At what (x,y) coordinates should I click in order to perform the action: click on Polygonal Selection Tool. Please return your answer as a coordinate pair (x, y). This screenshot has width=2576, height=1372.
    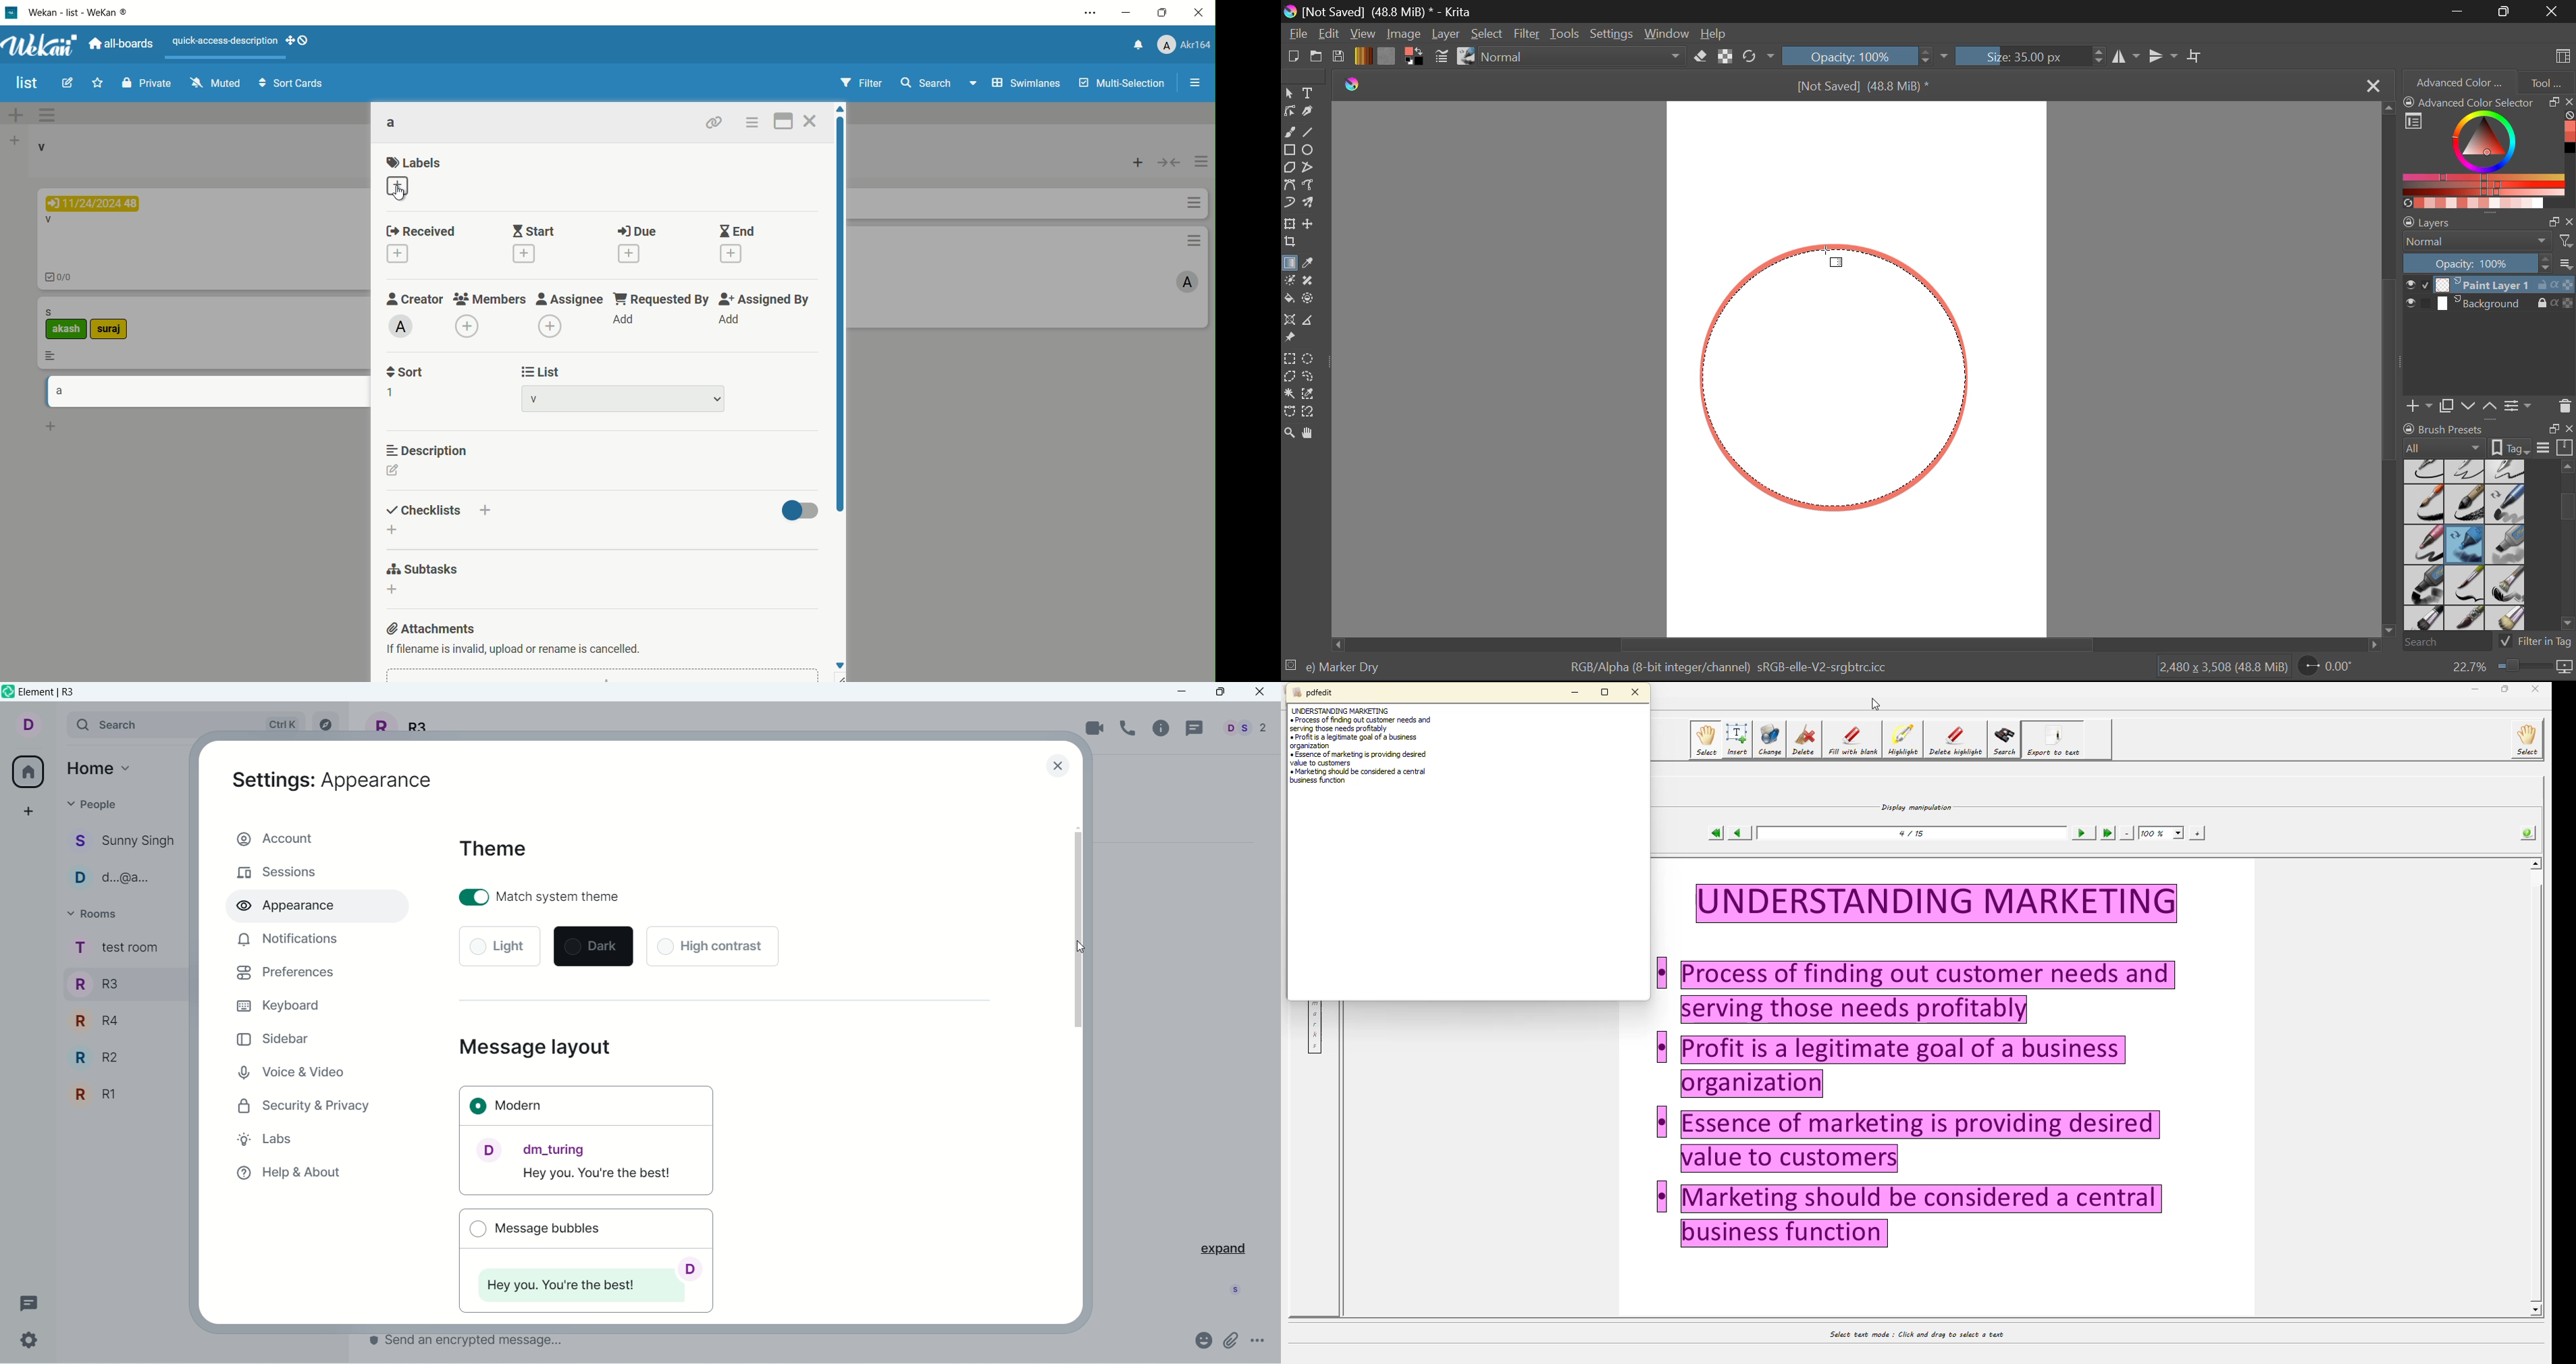
    Looking at the image, I should click on (1290, 376).